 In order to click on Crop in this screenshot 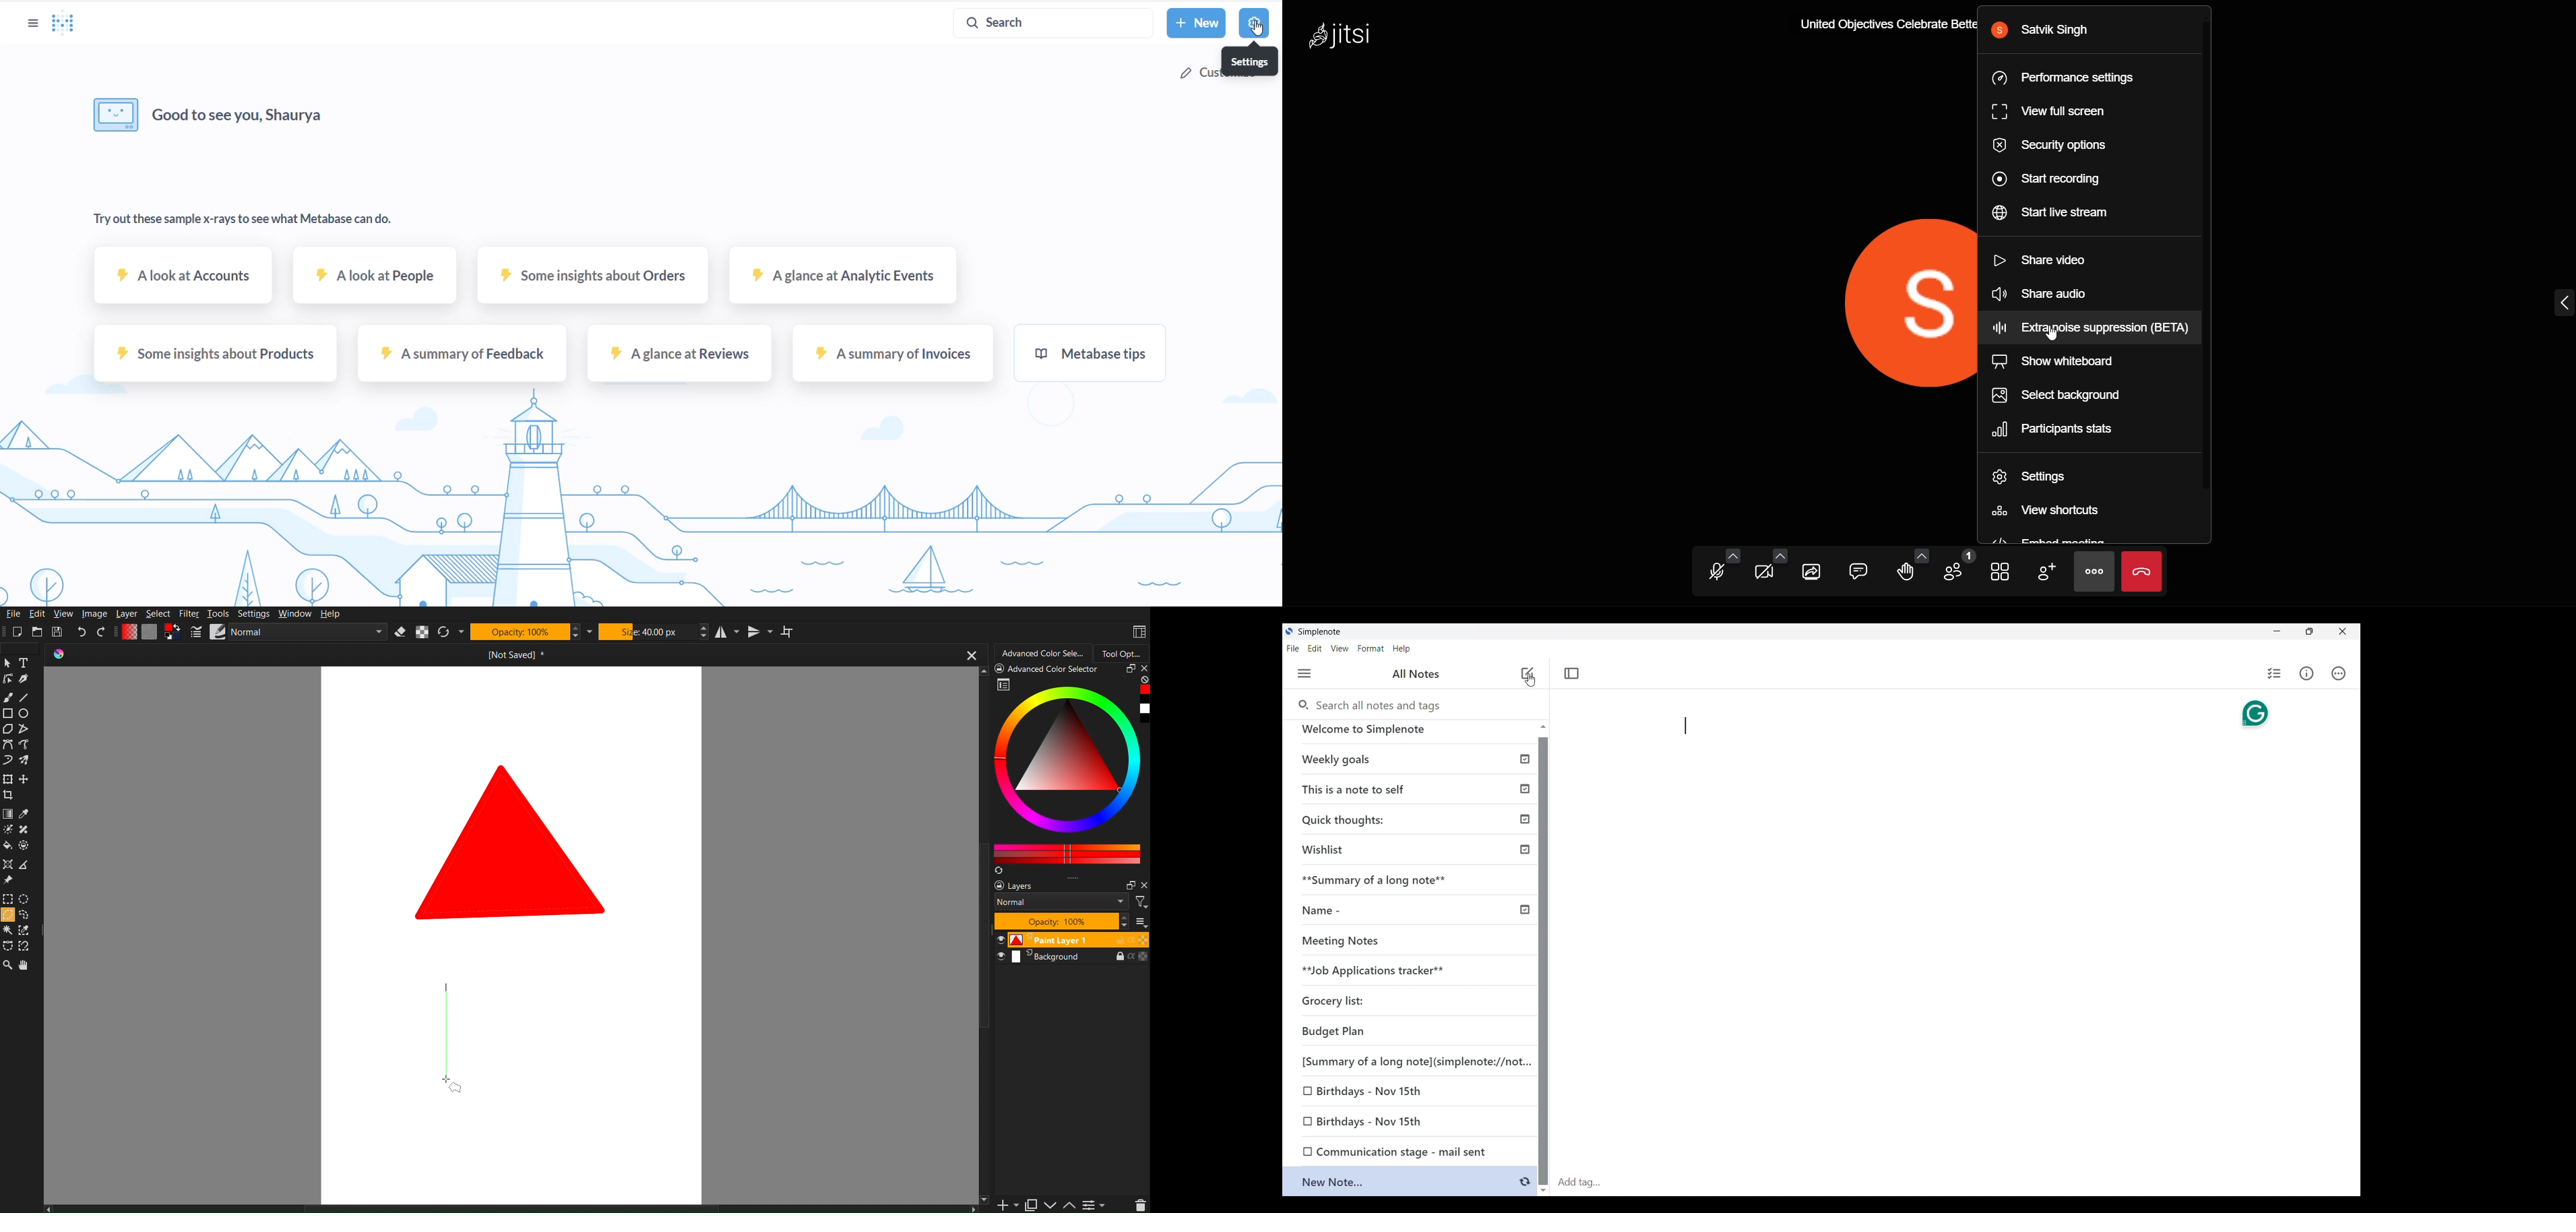, I will do `click(10, 796)`.